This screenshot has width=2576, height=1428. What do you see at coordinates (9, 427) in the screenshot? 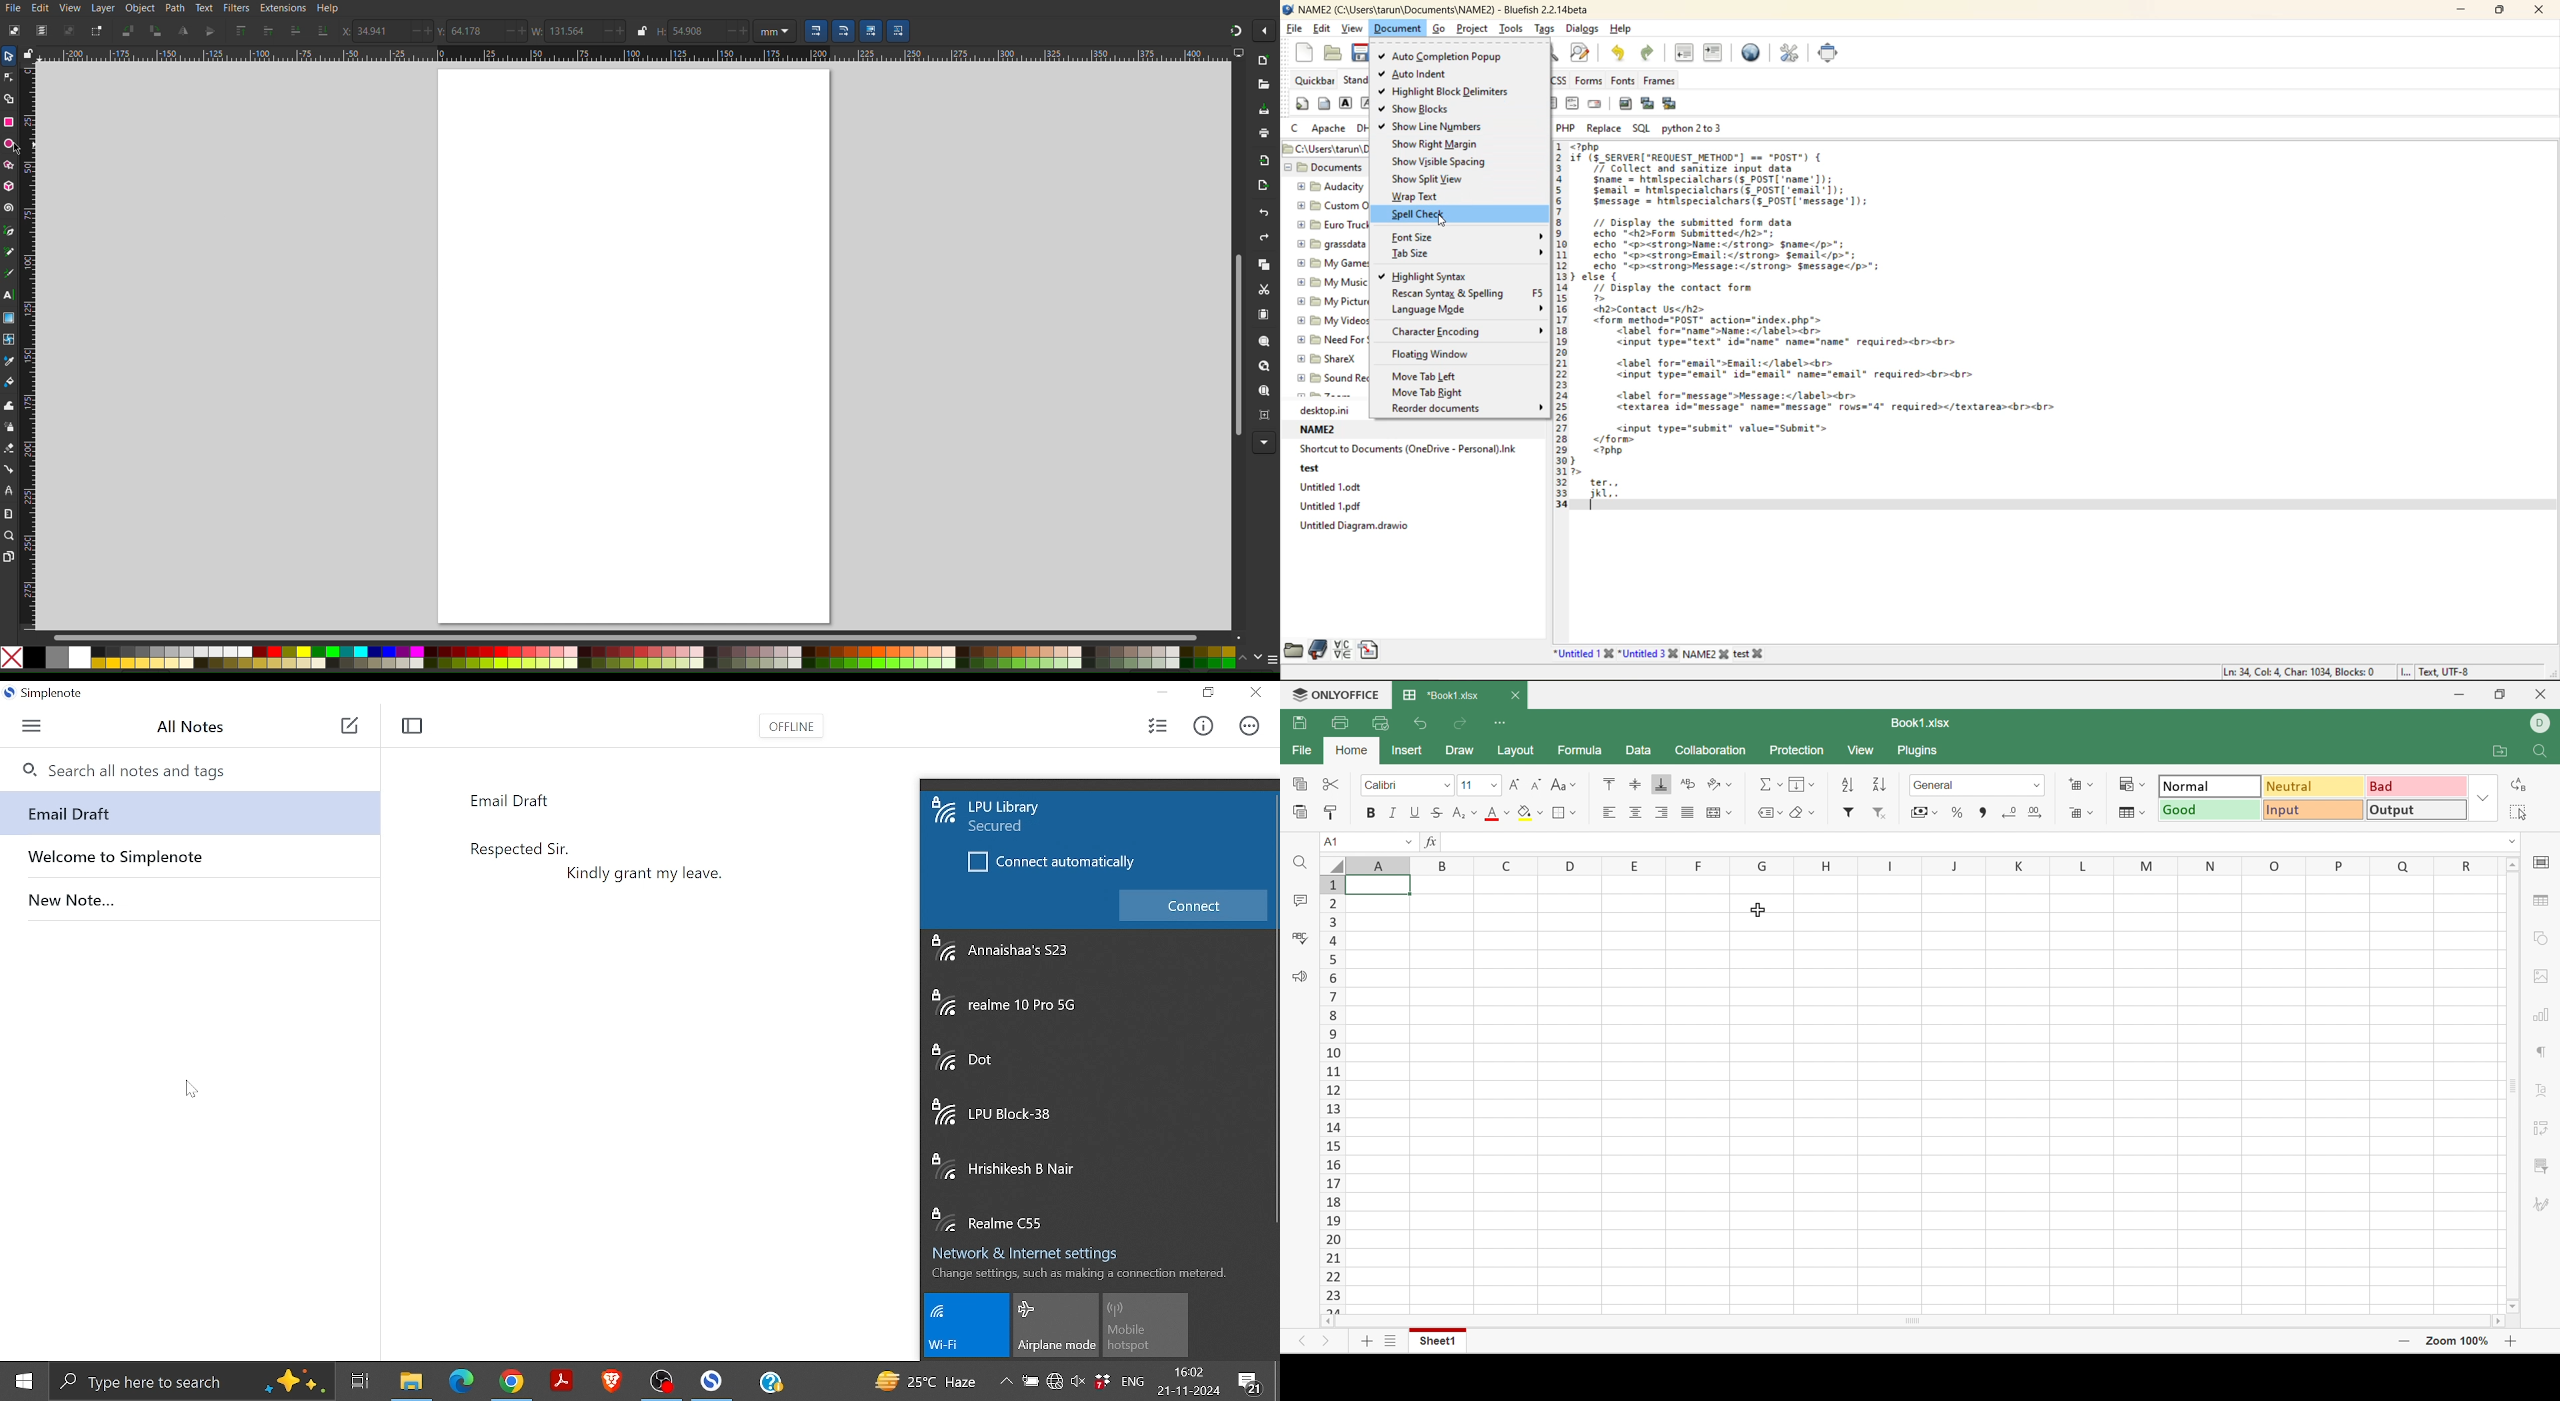
I see `Spray Tool` at bounding box center [9, 427].